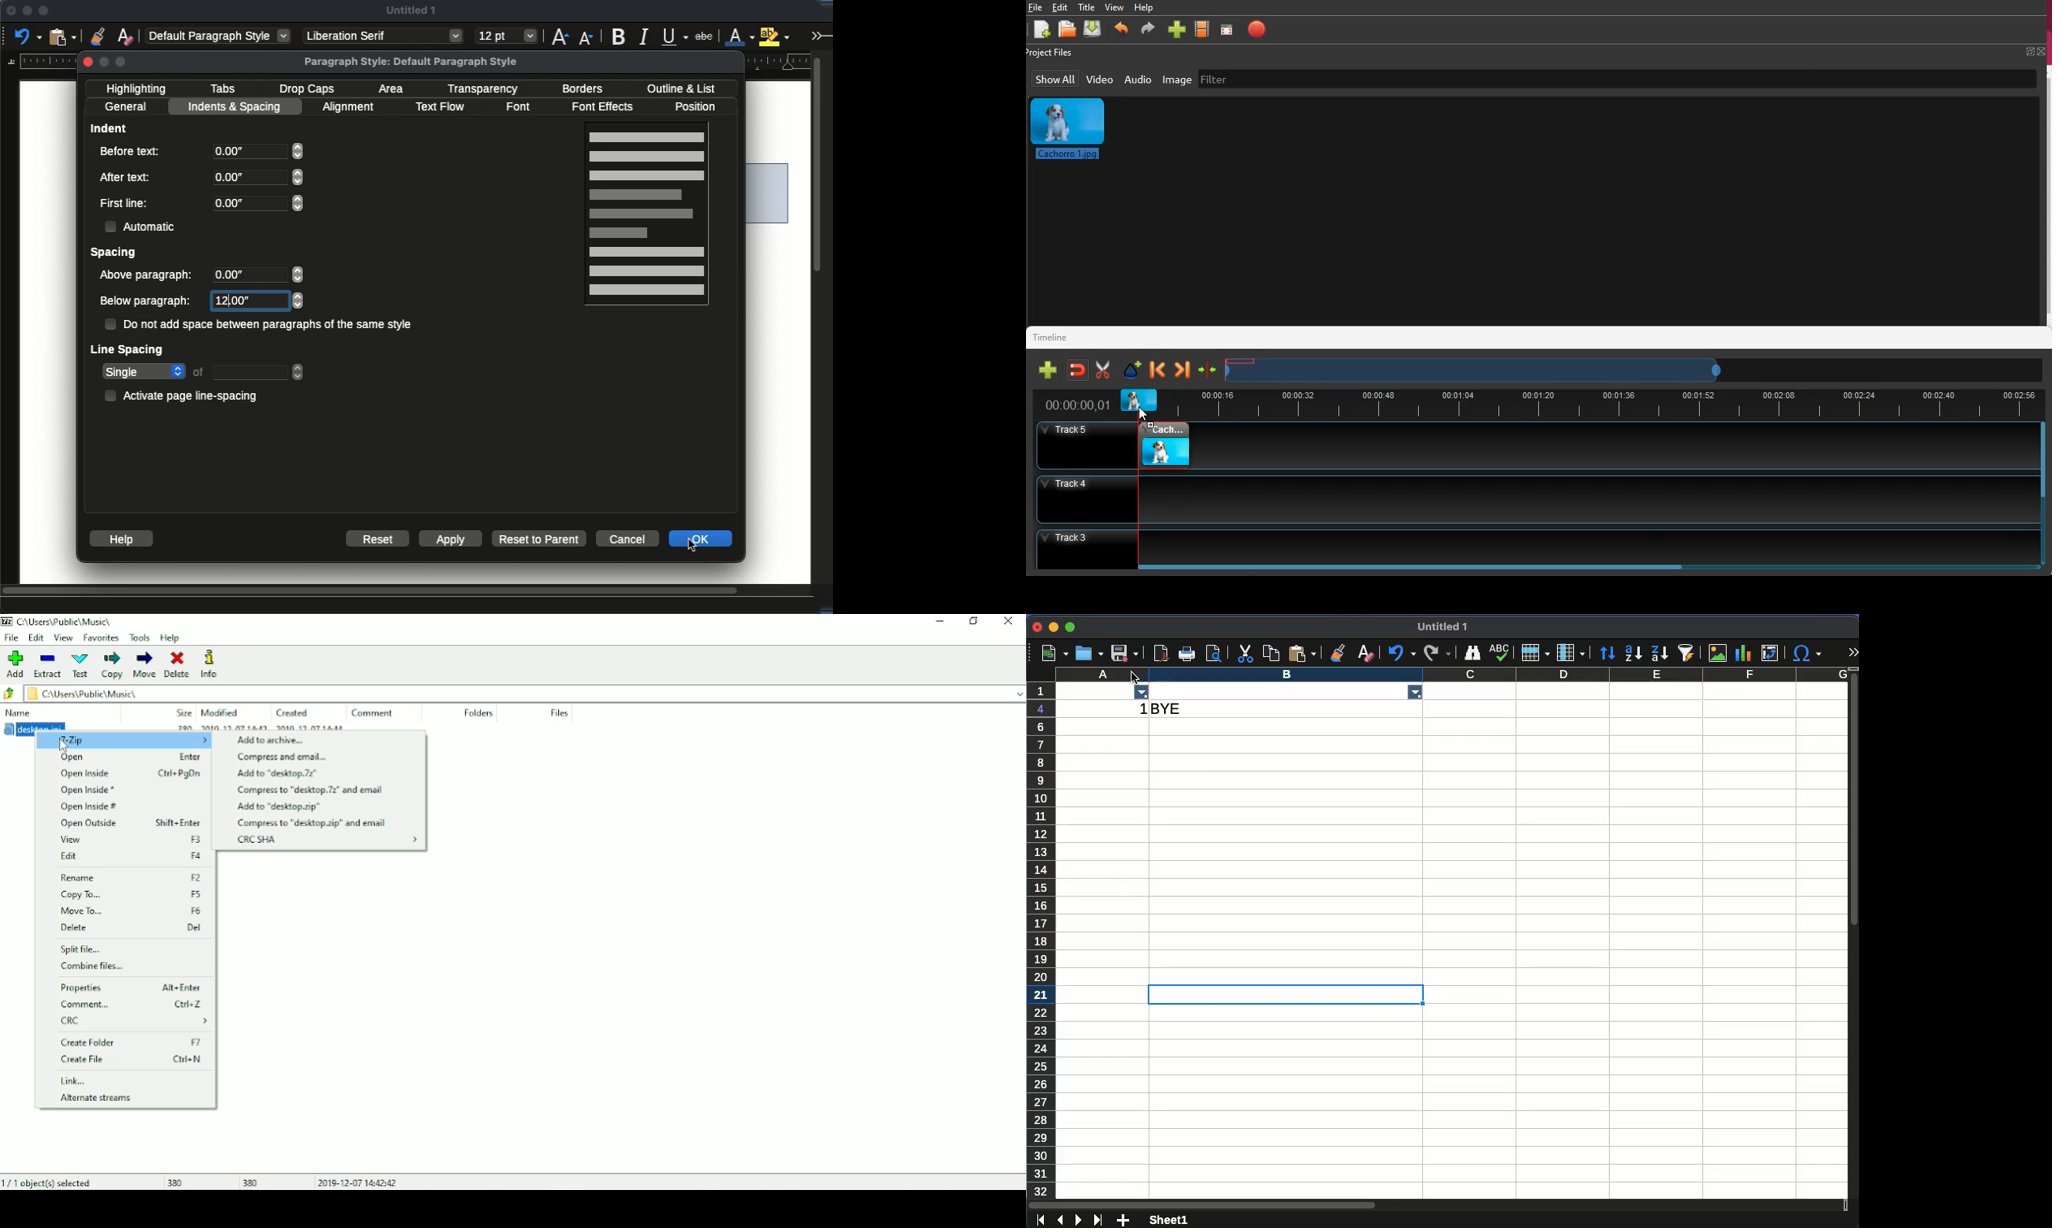 The height and width of the screenshot is (1232, 2072). I want to click on untitled 1, so click(1443, 626).